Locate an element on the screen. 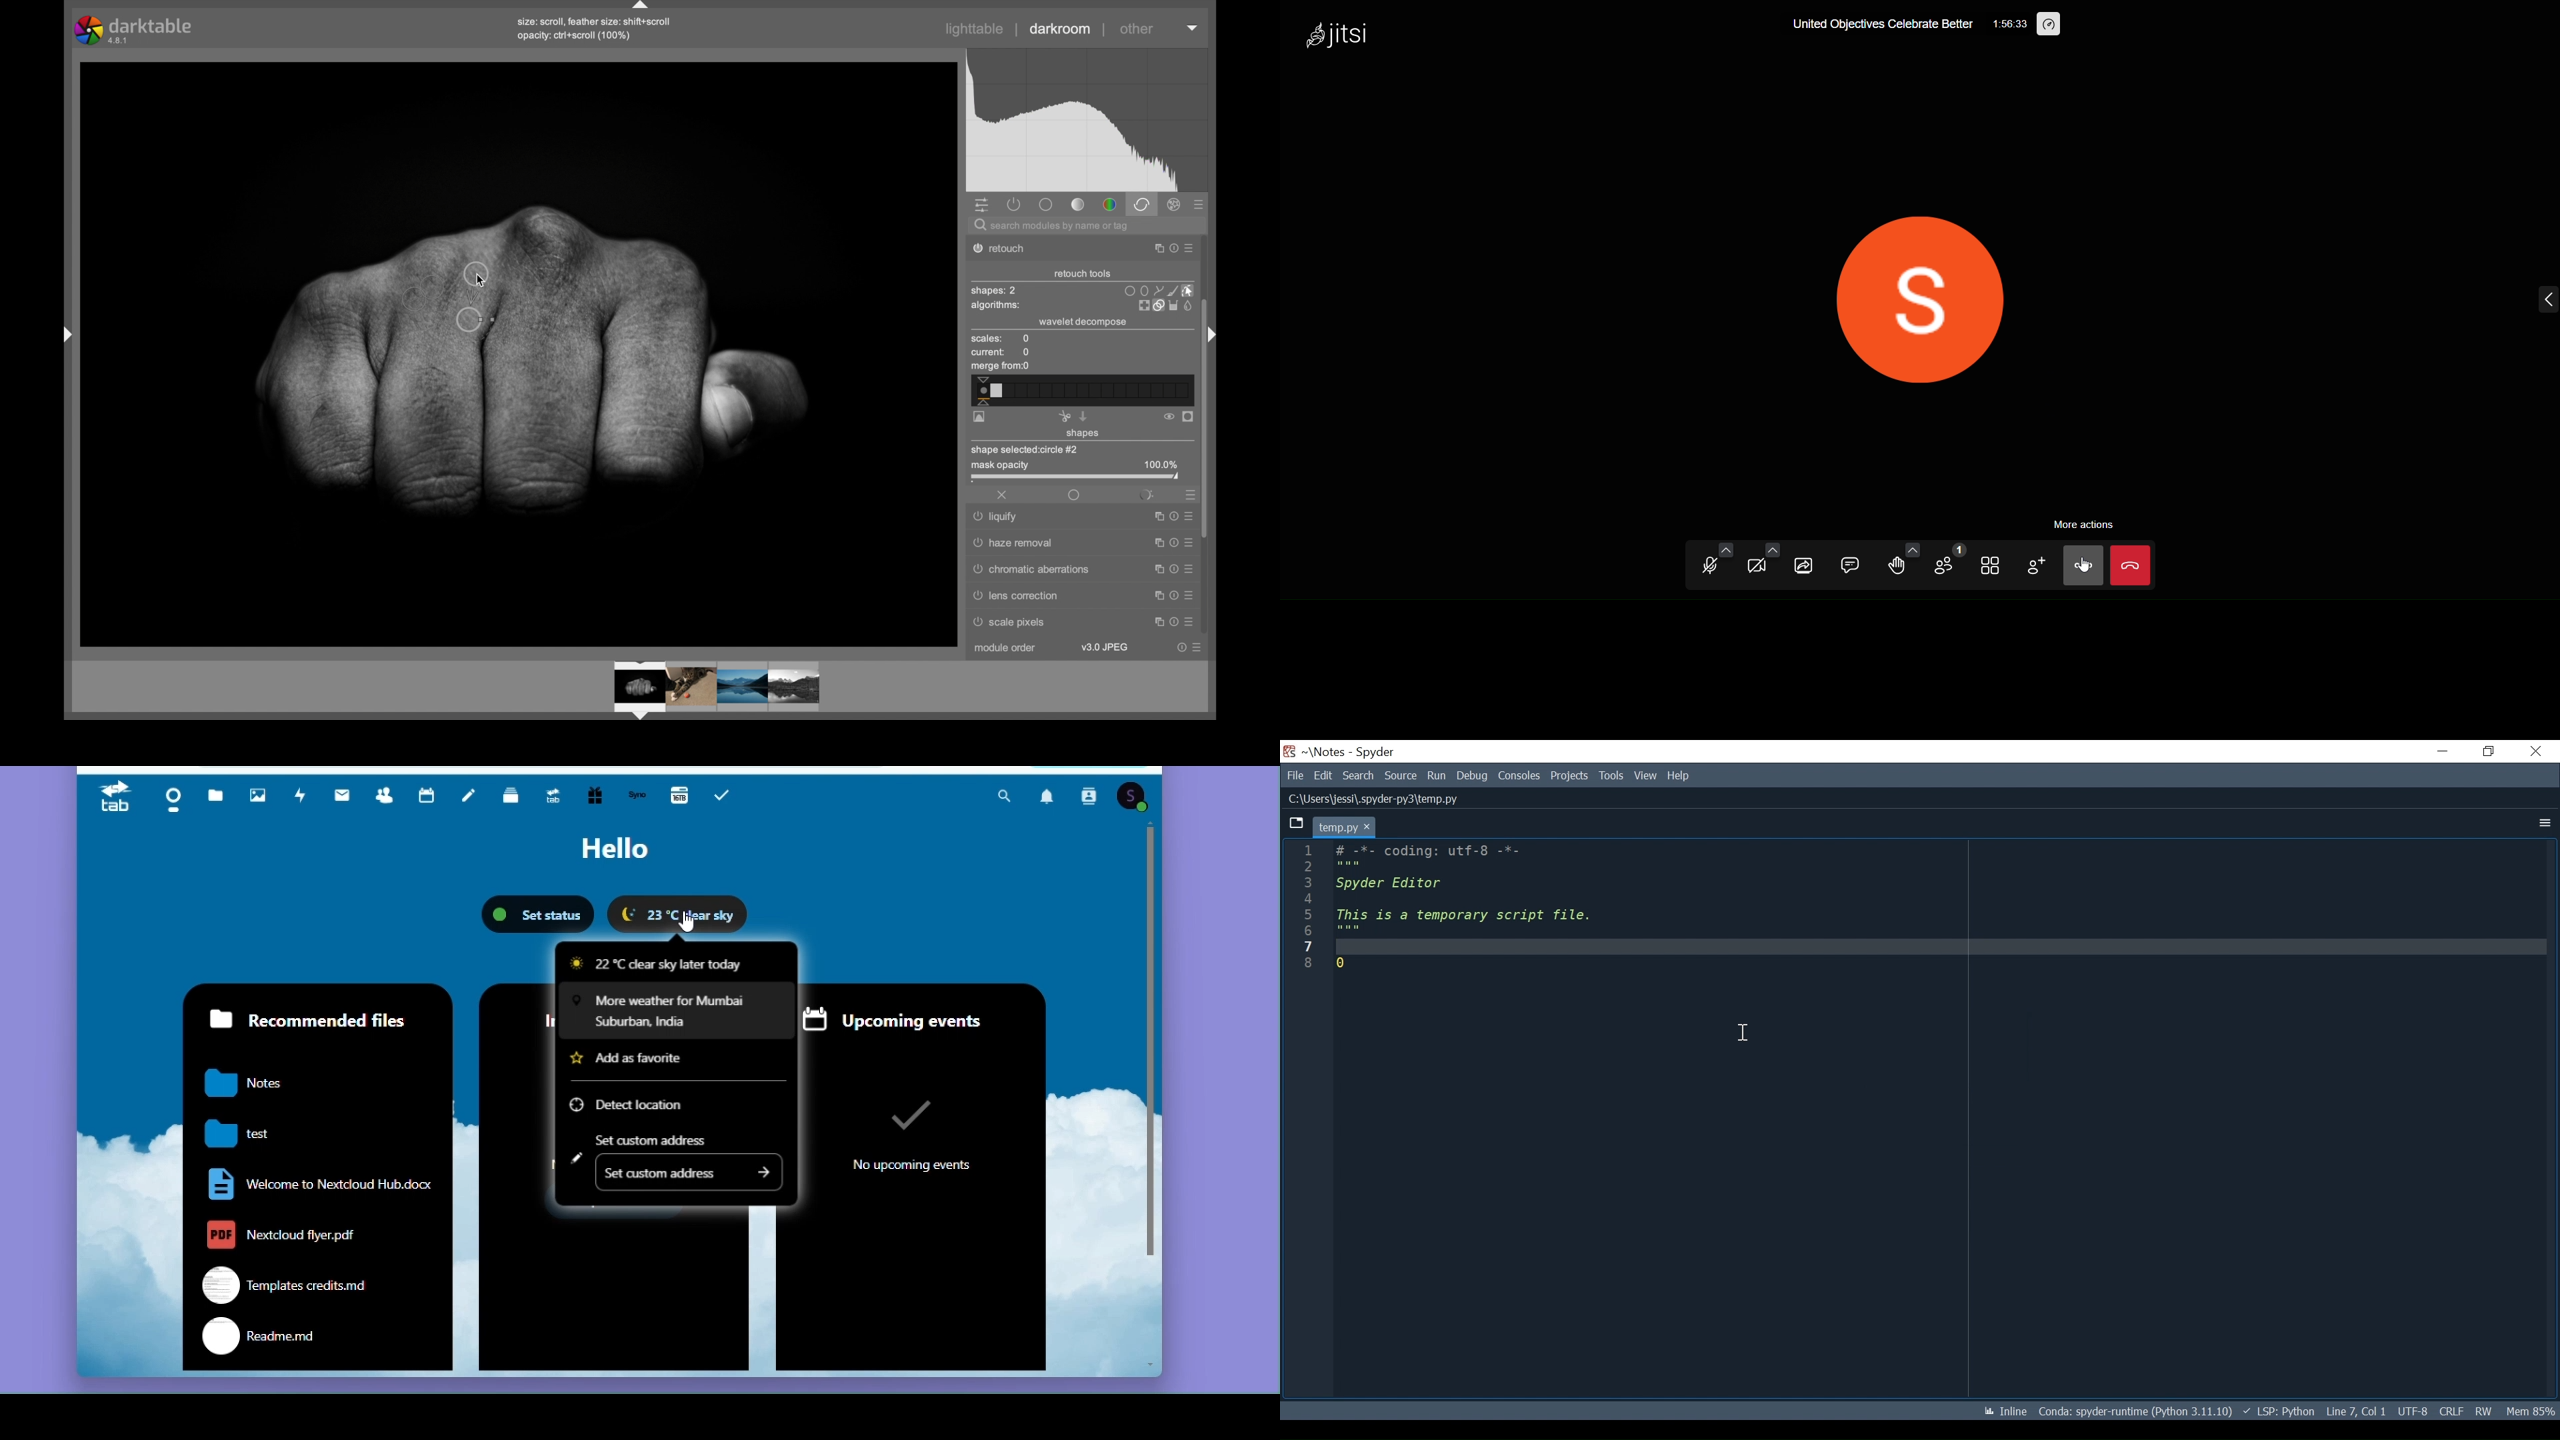  more options is located at coordinates (1189, 622).